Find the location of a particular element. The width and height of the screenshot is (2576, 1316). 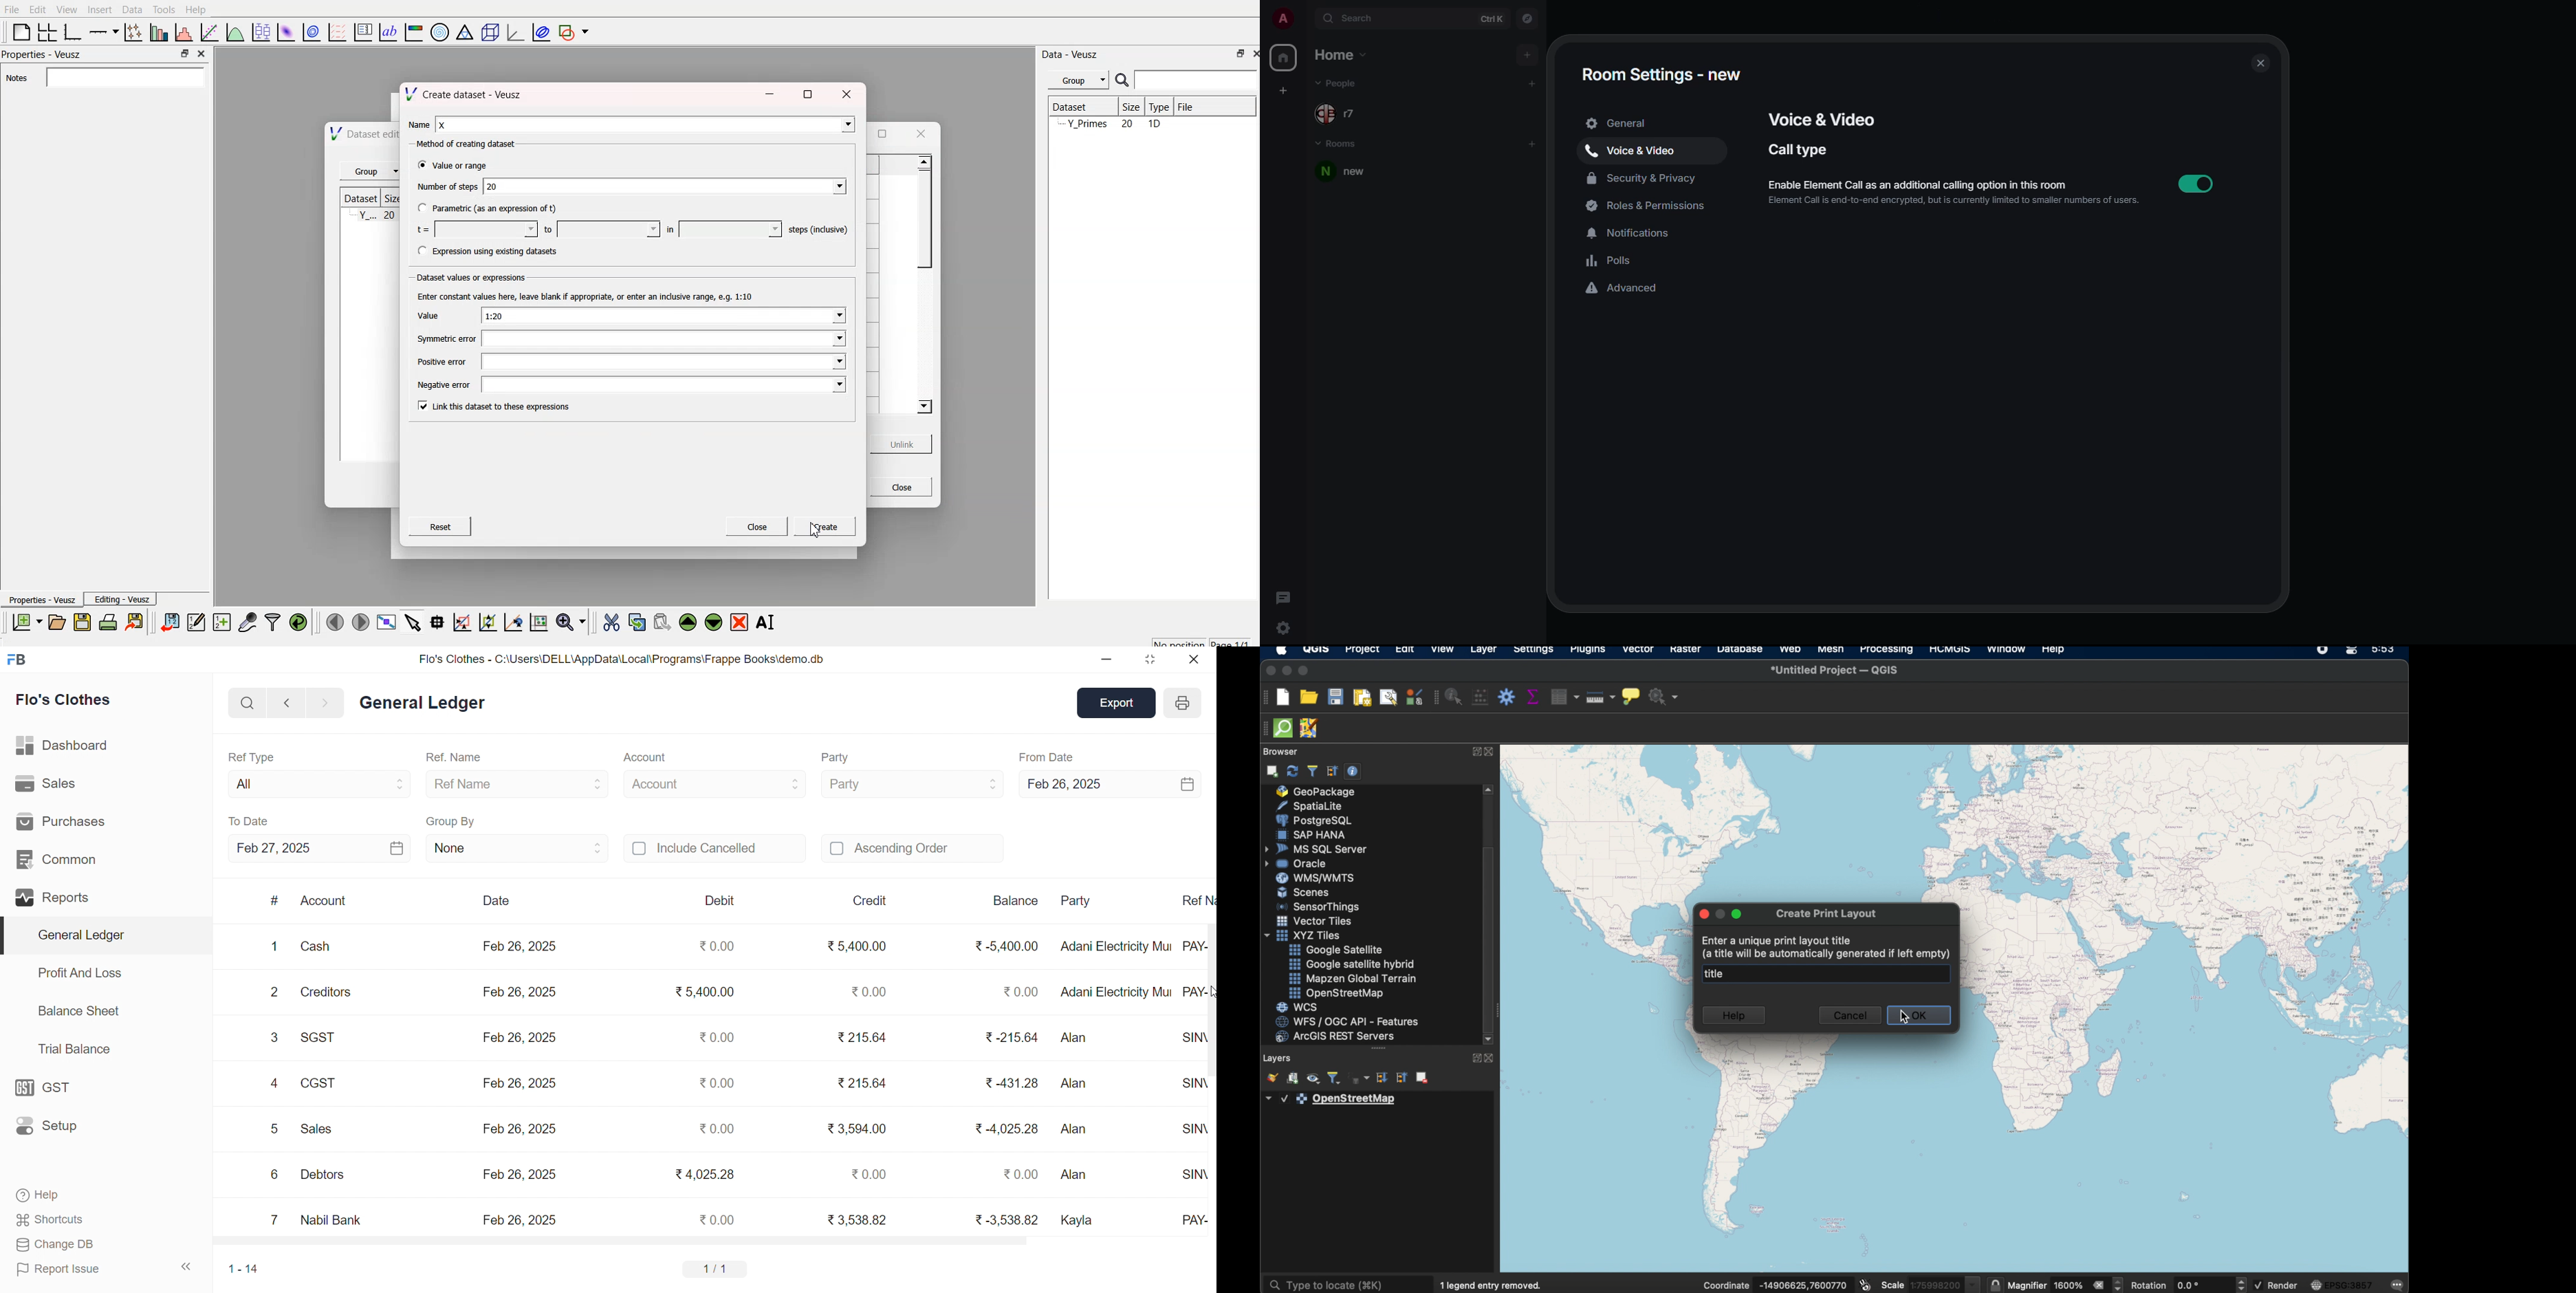

Ref N.. is located at coordinates (1195, 899).